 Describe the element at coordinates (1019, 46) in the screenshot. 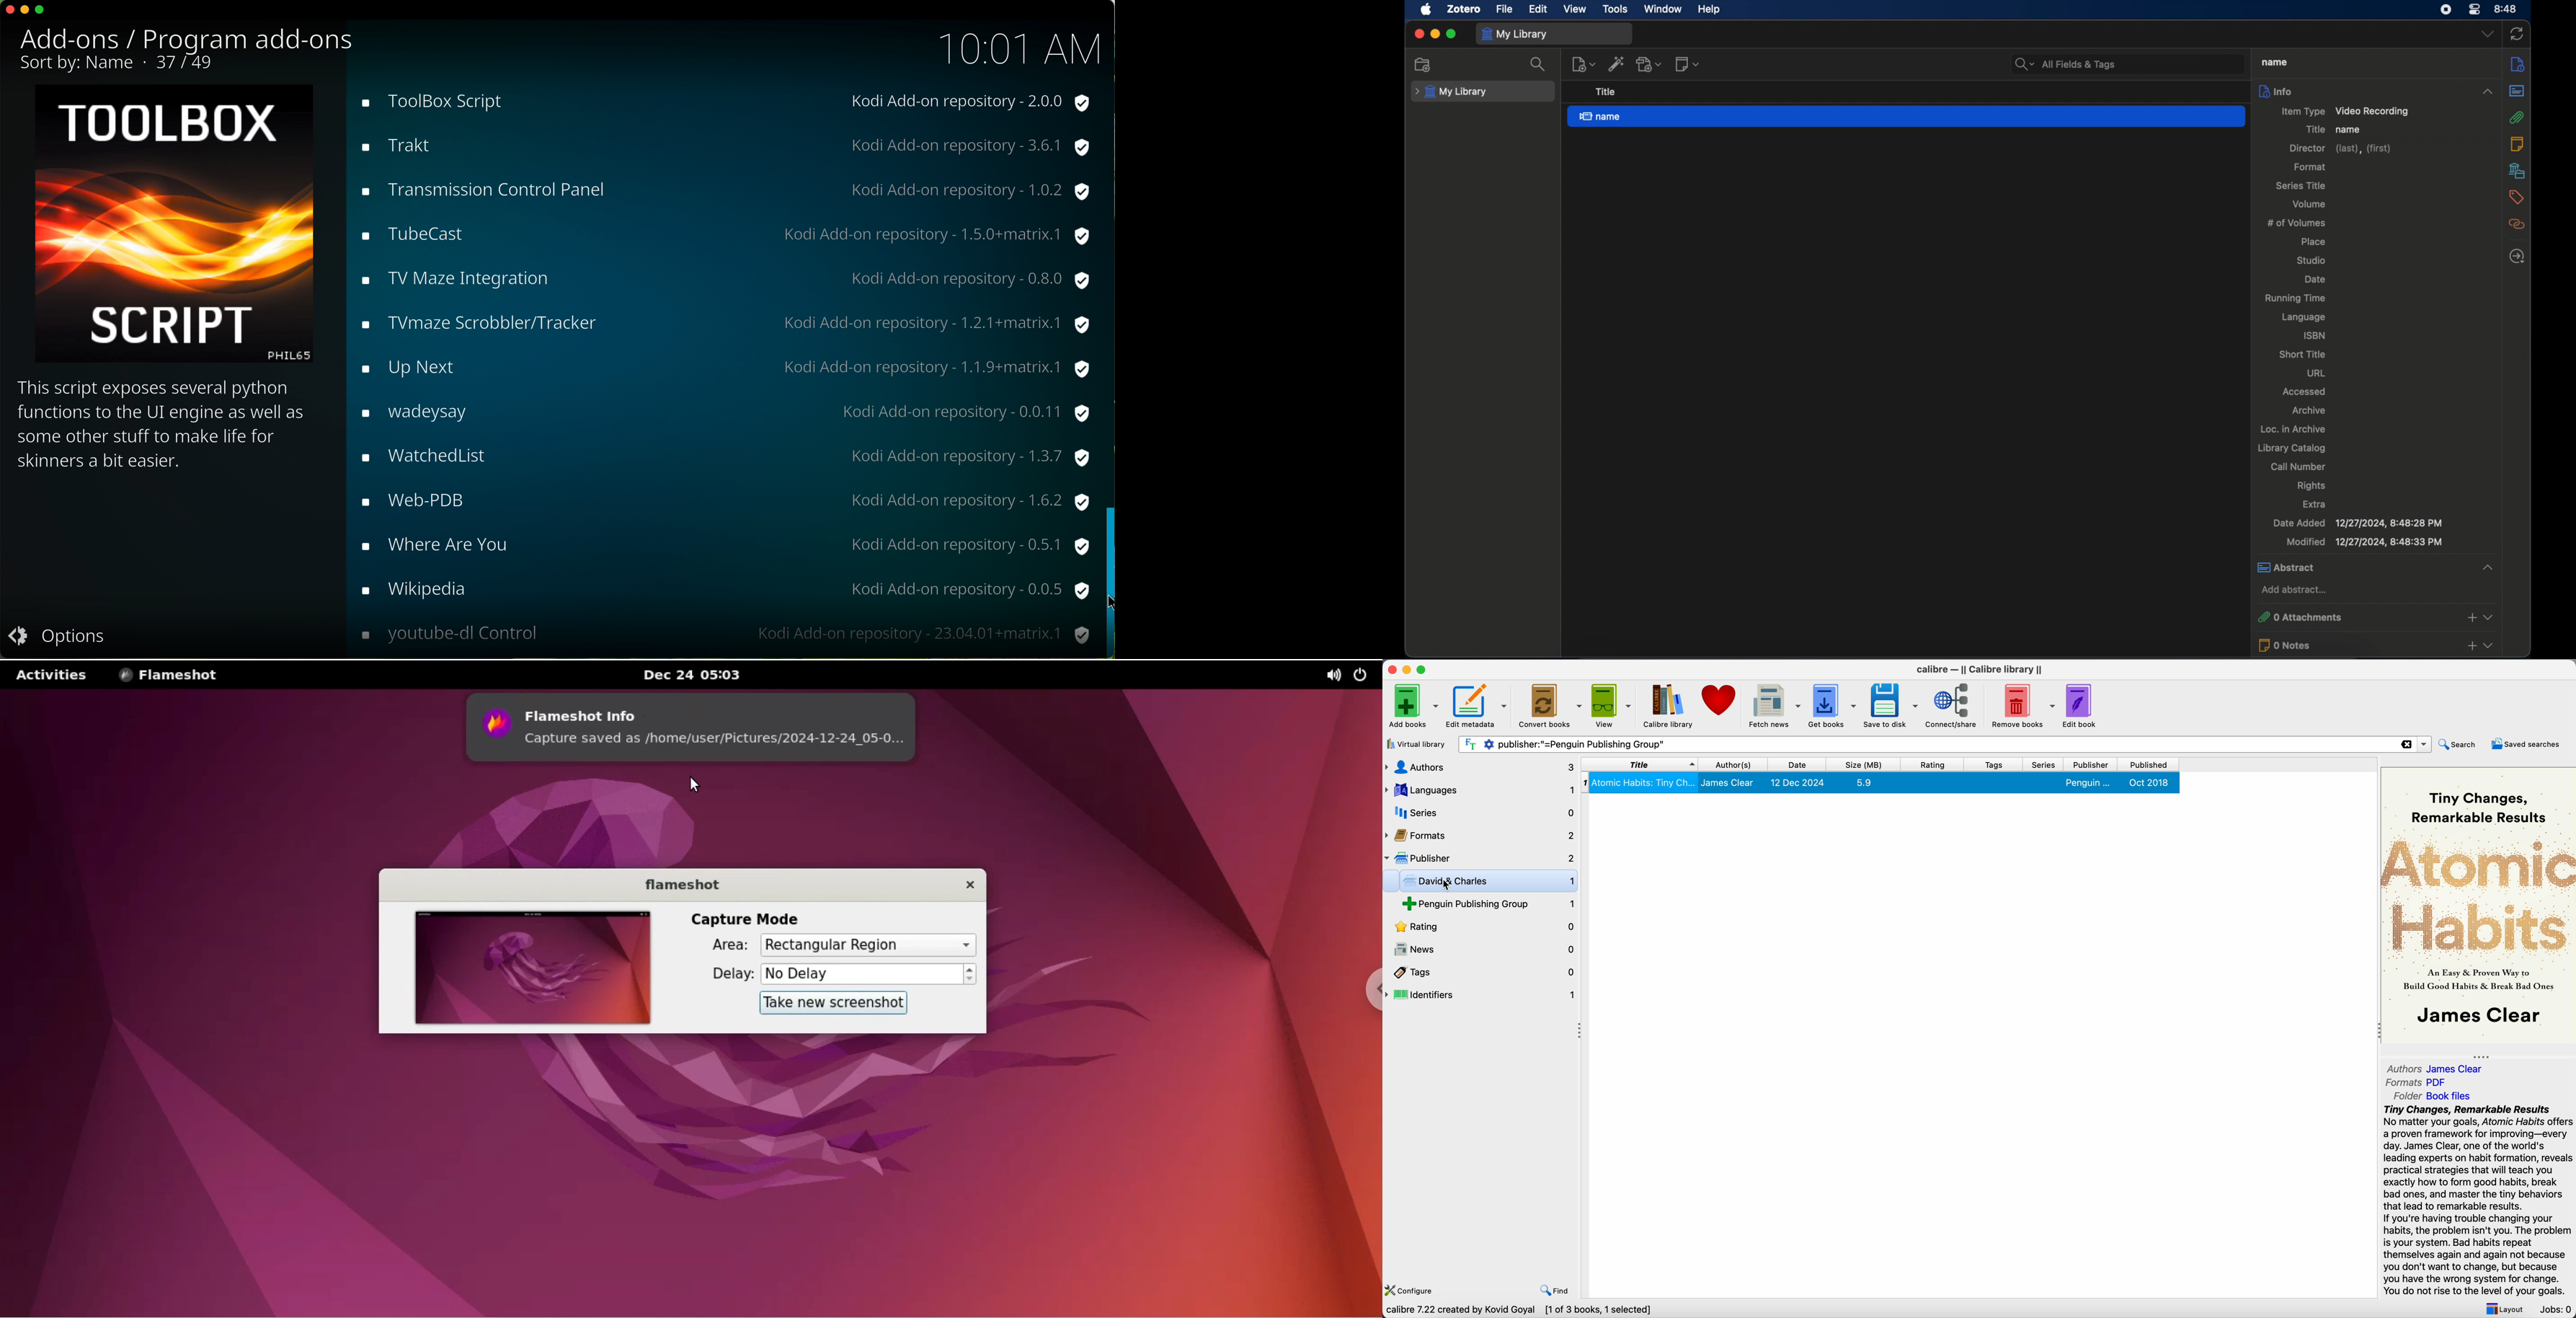

I see `10:01 AM` at that location.